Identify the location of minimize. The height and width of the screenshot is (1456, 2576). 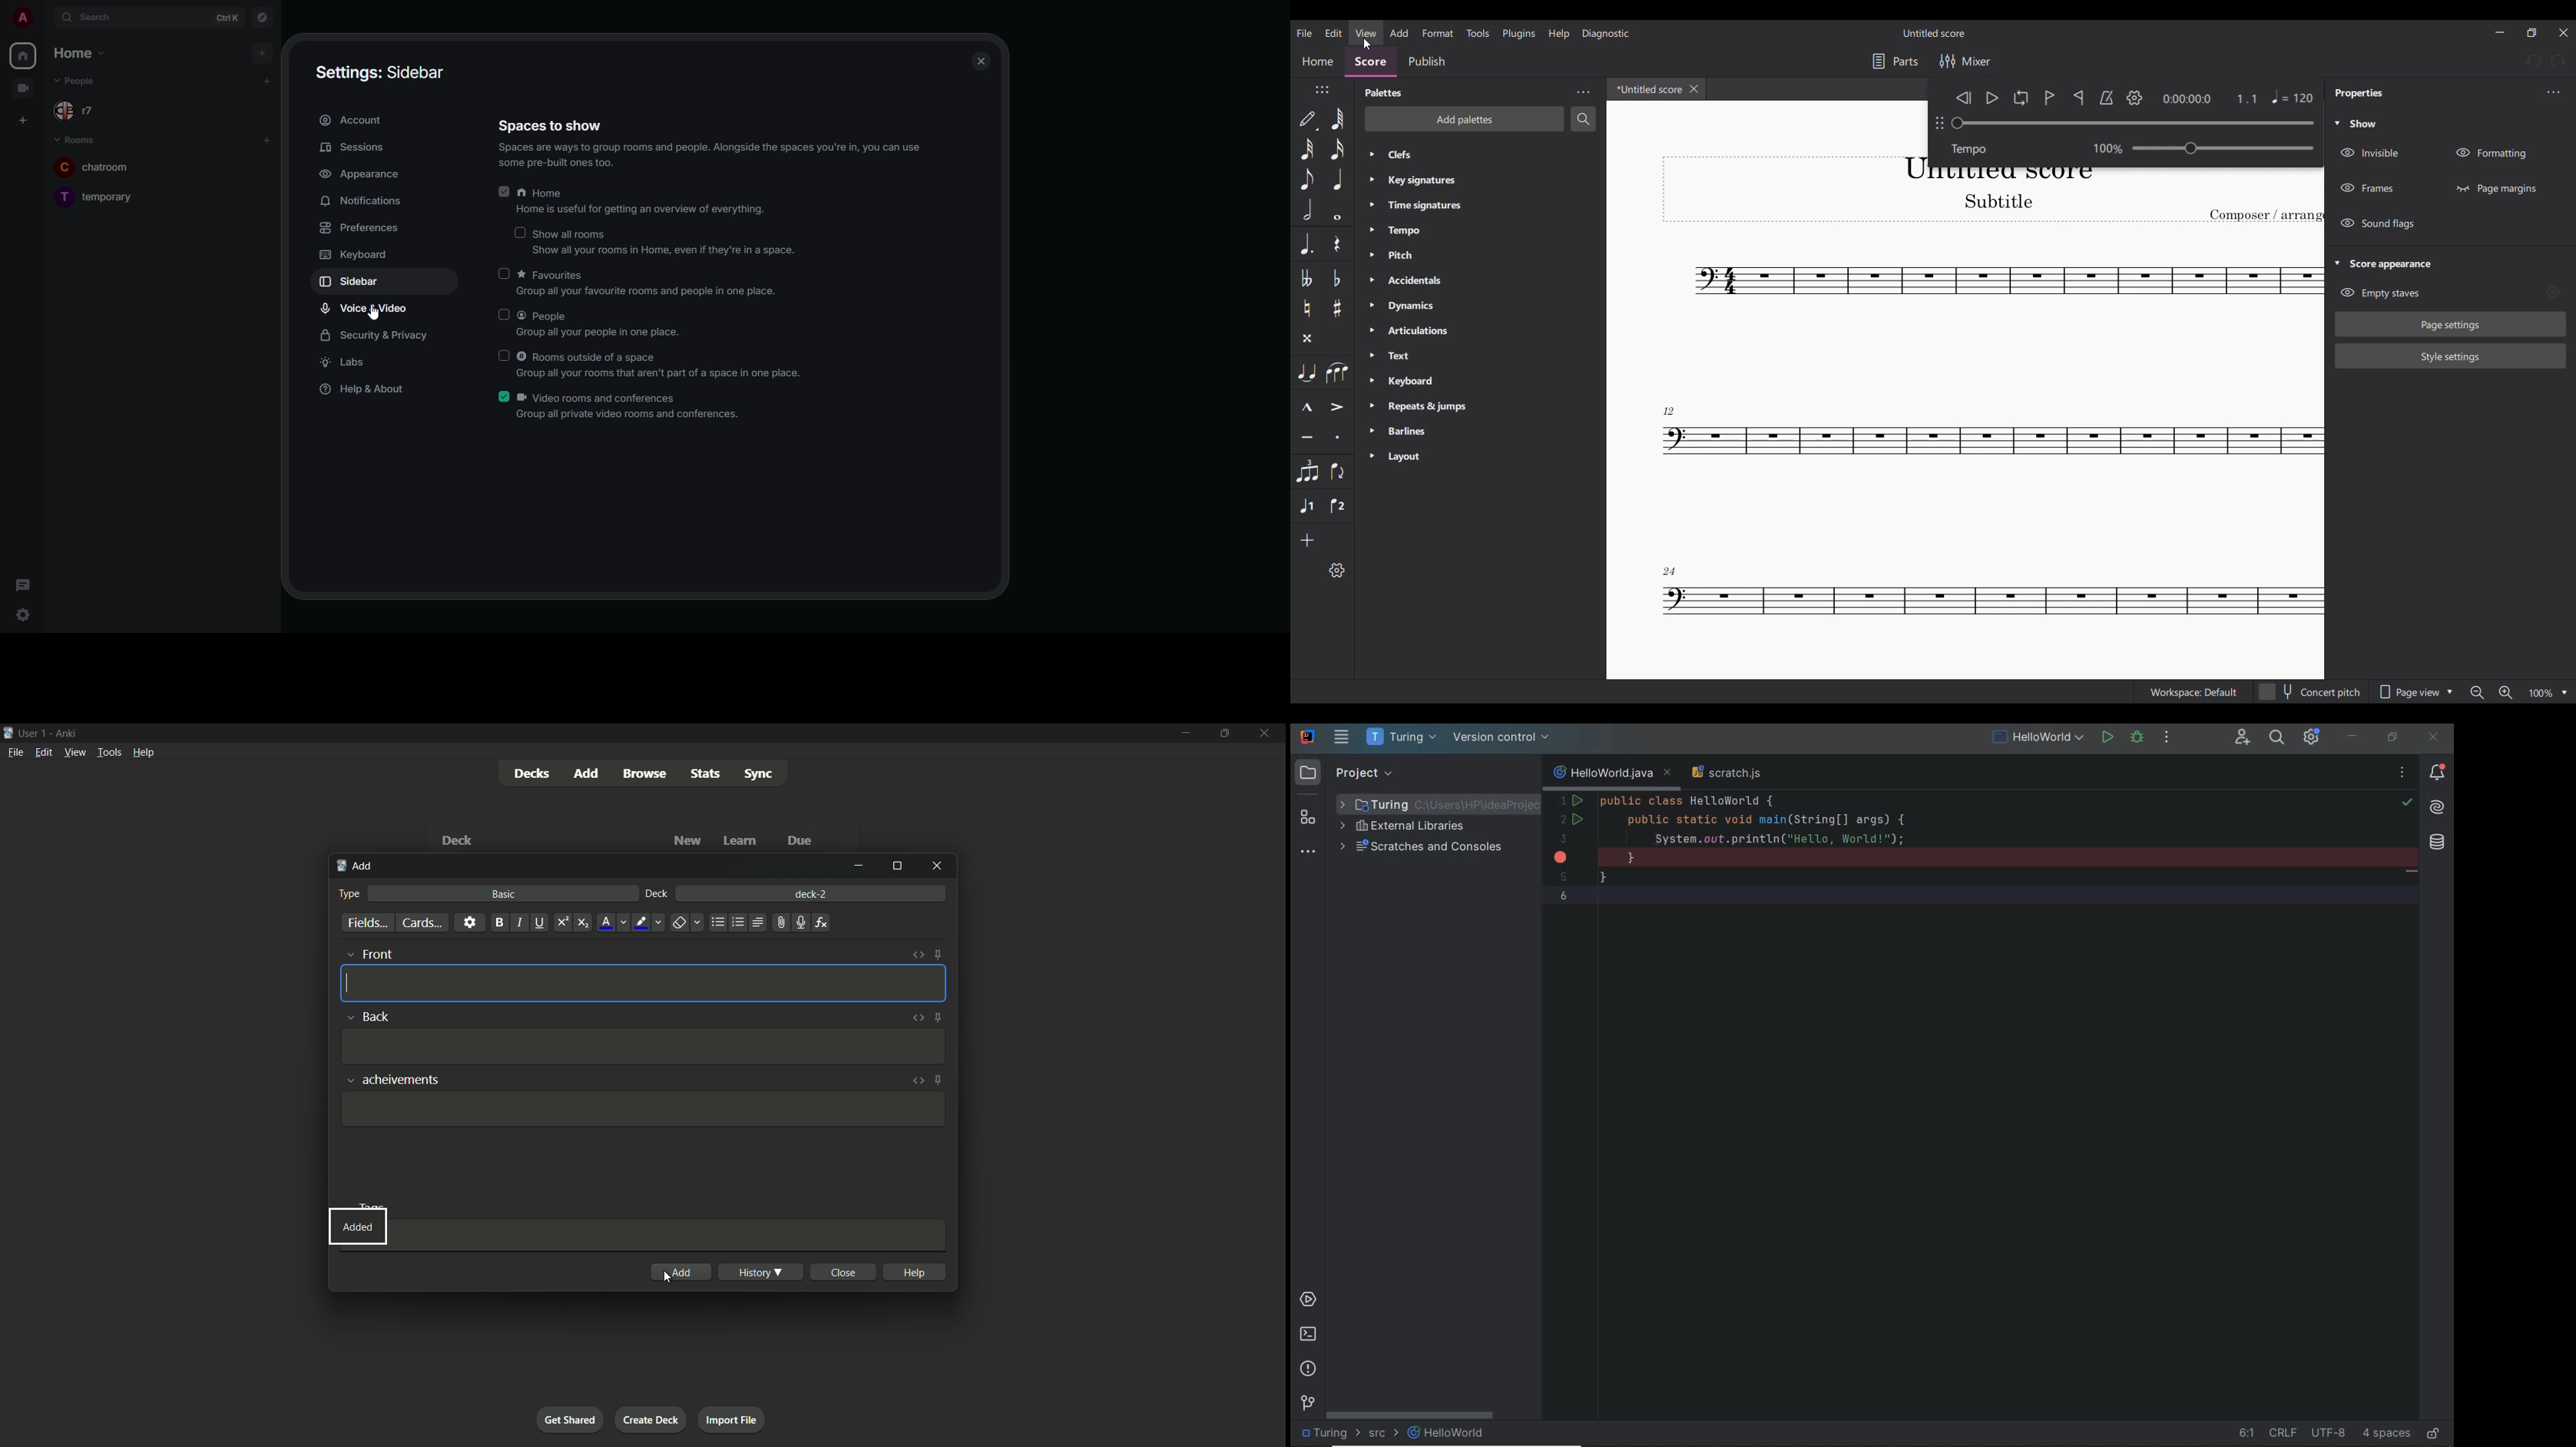
(1185, 734).